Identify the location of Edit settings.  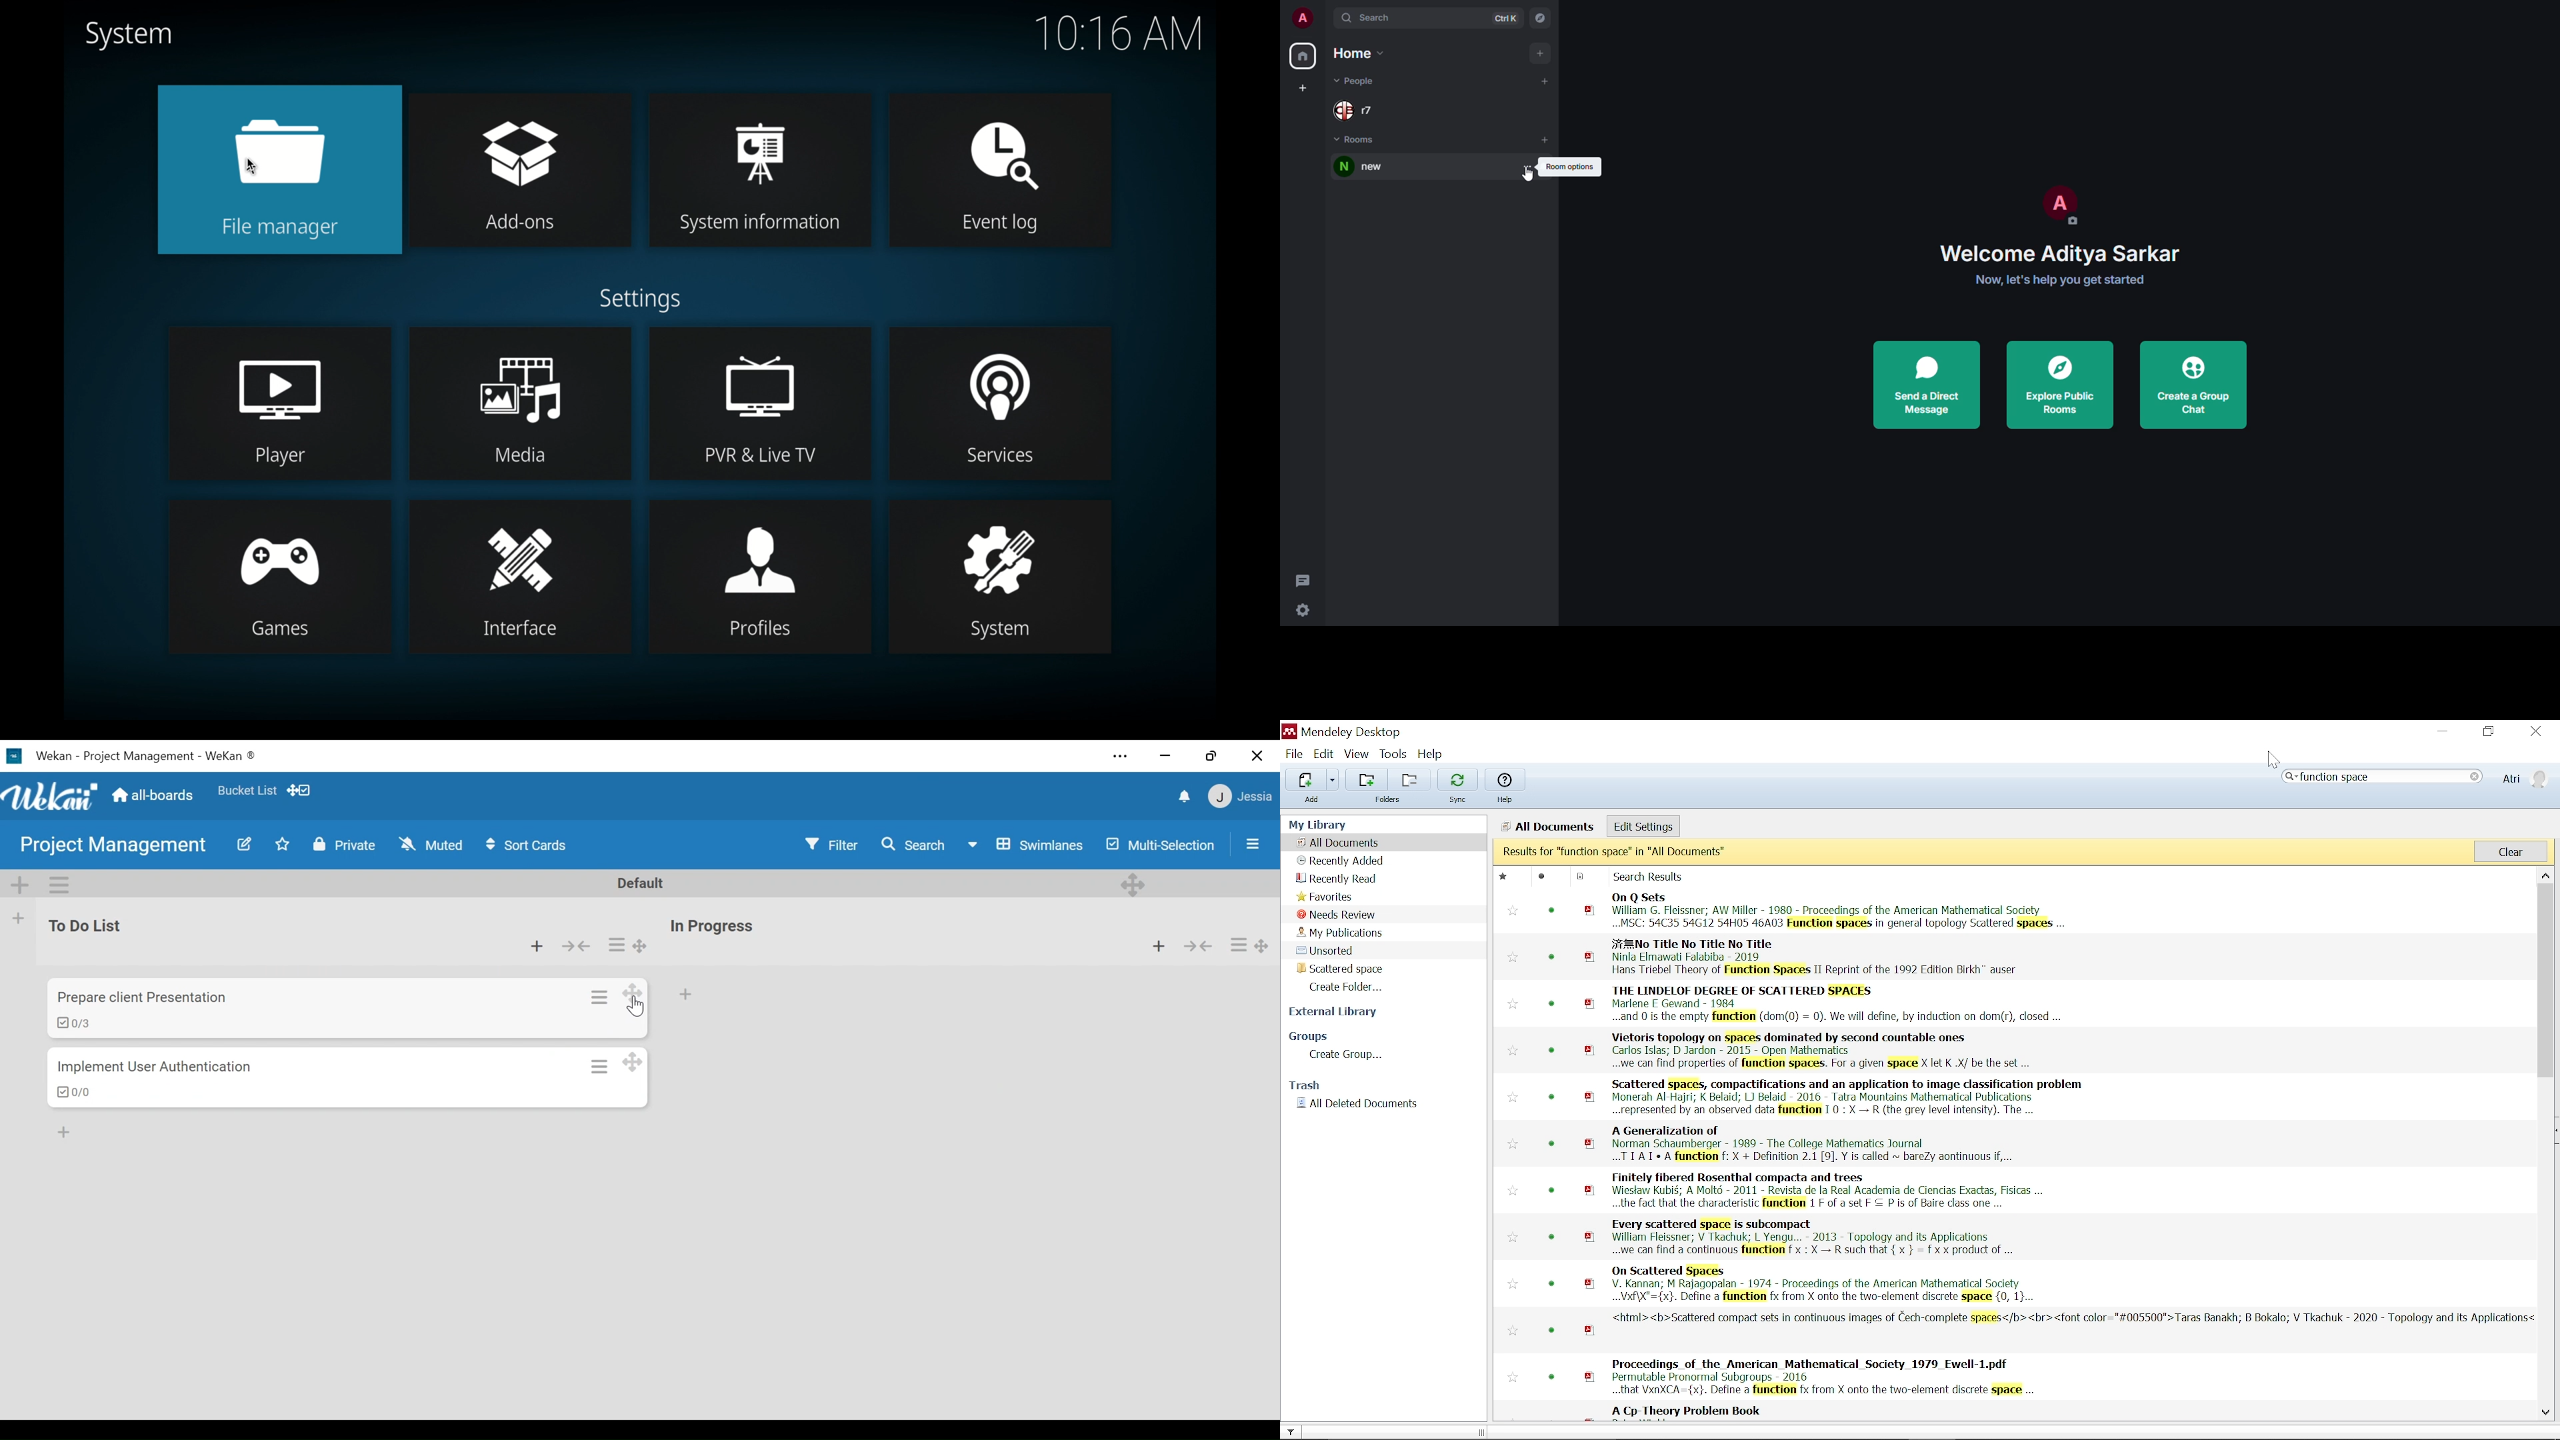
(1642, 825).